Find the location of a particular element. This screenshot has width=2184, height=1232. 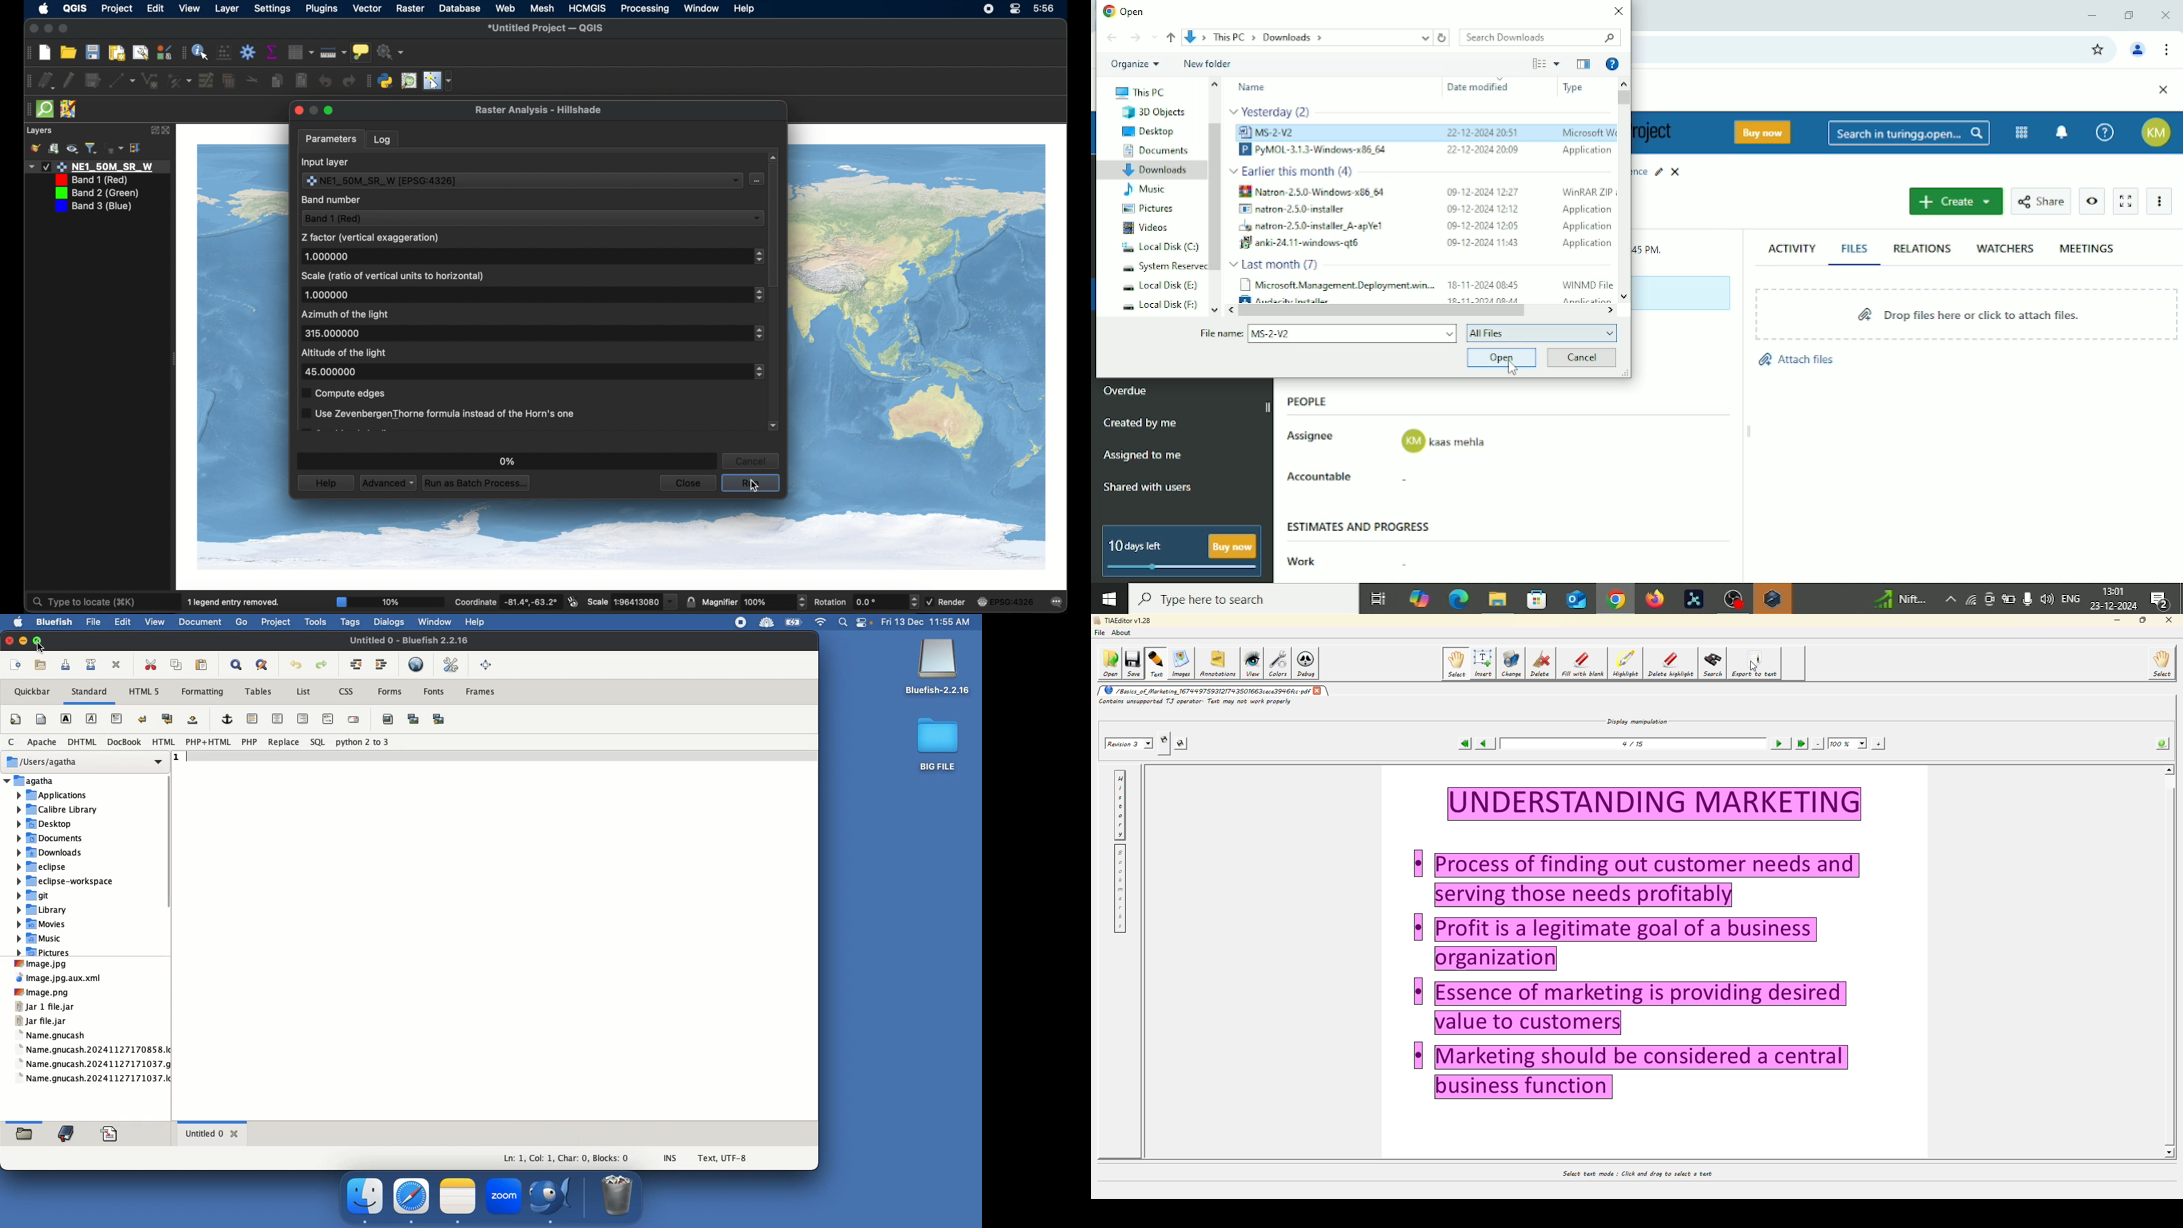

speaker is located at coordinates (2047, 598).